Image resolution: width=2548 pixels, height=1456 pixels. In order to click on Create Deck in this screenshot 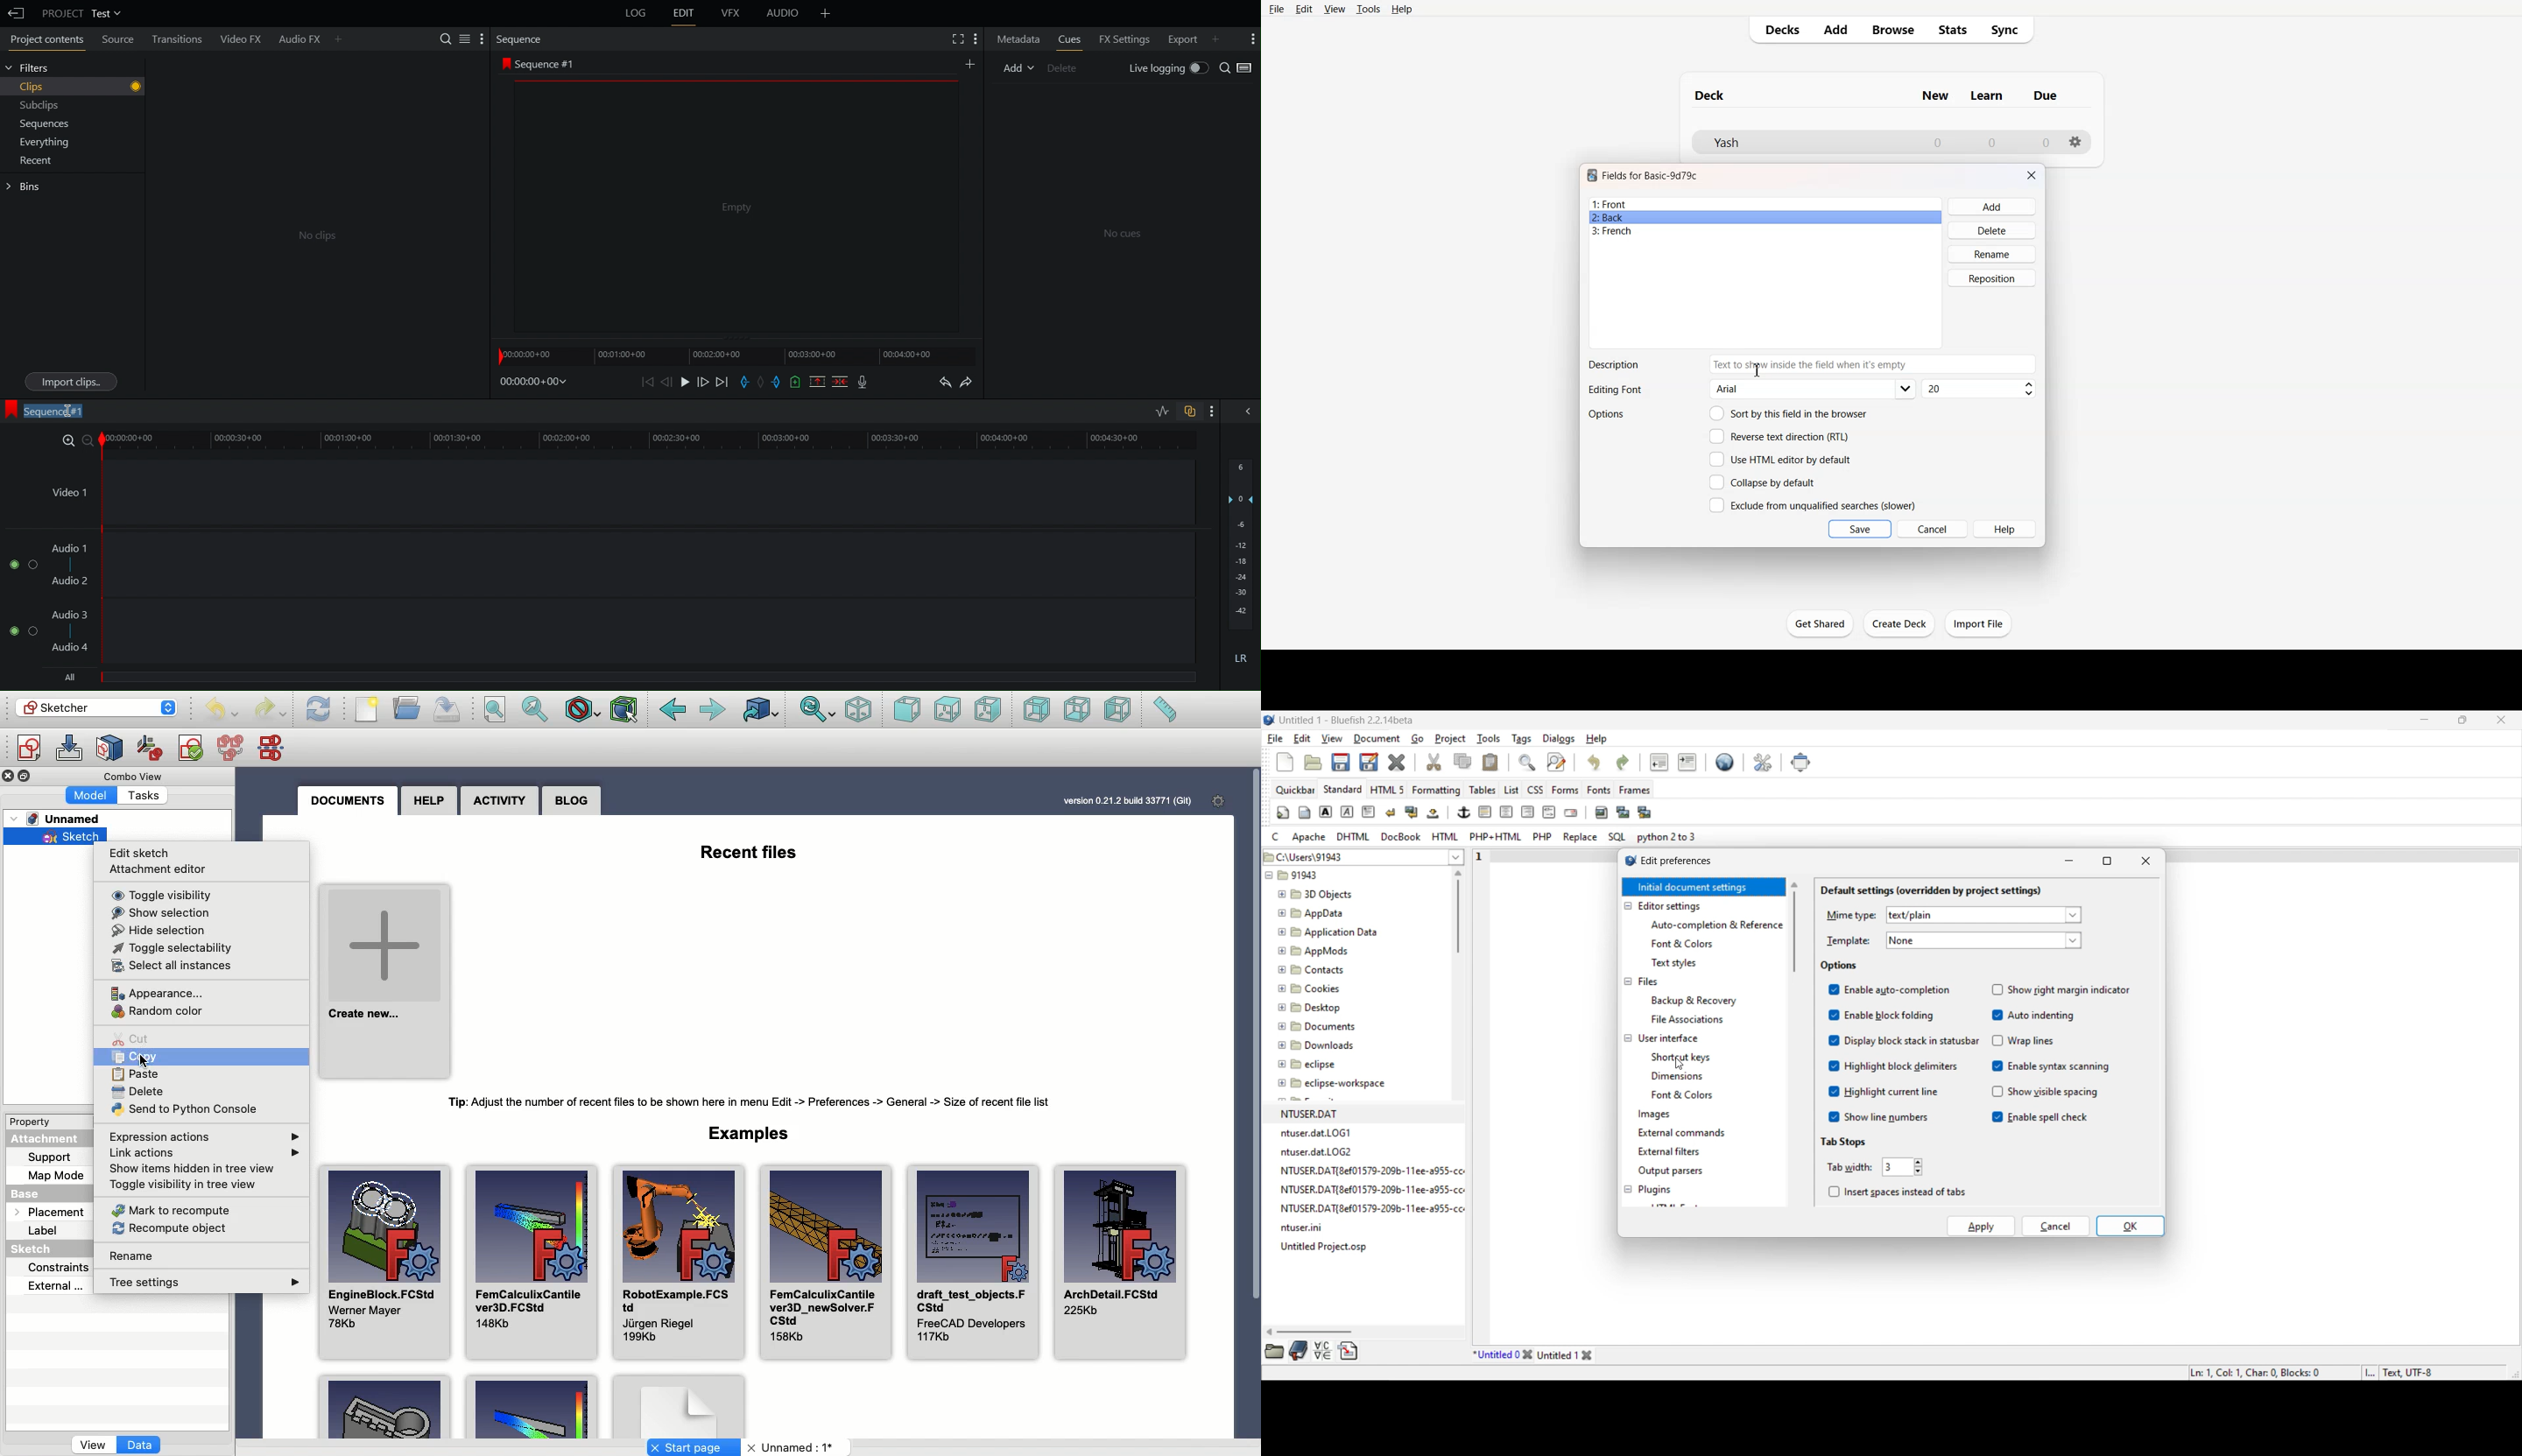, I will do `click(1900, 623)`.